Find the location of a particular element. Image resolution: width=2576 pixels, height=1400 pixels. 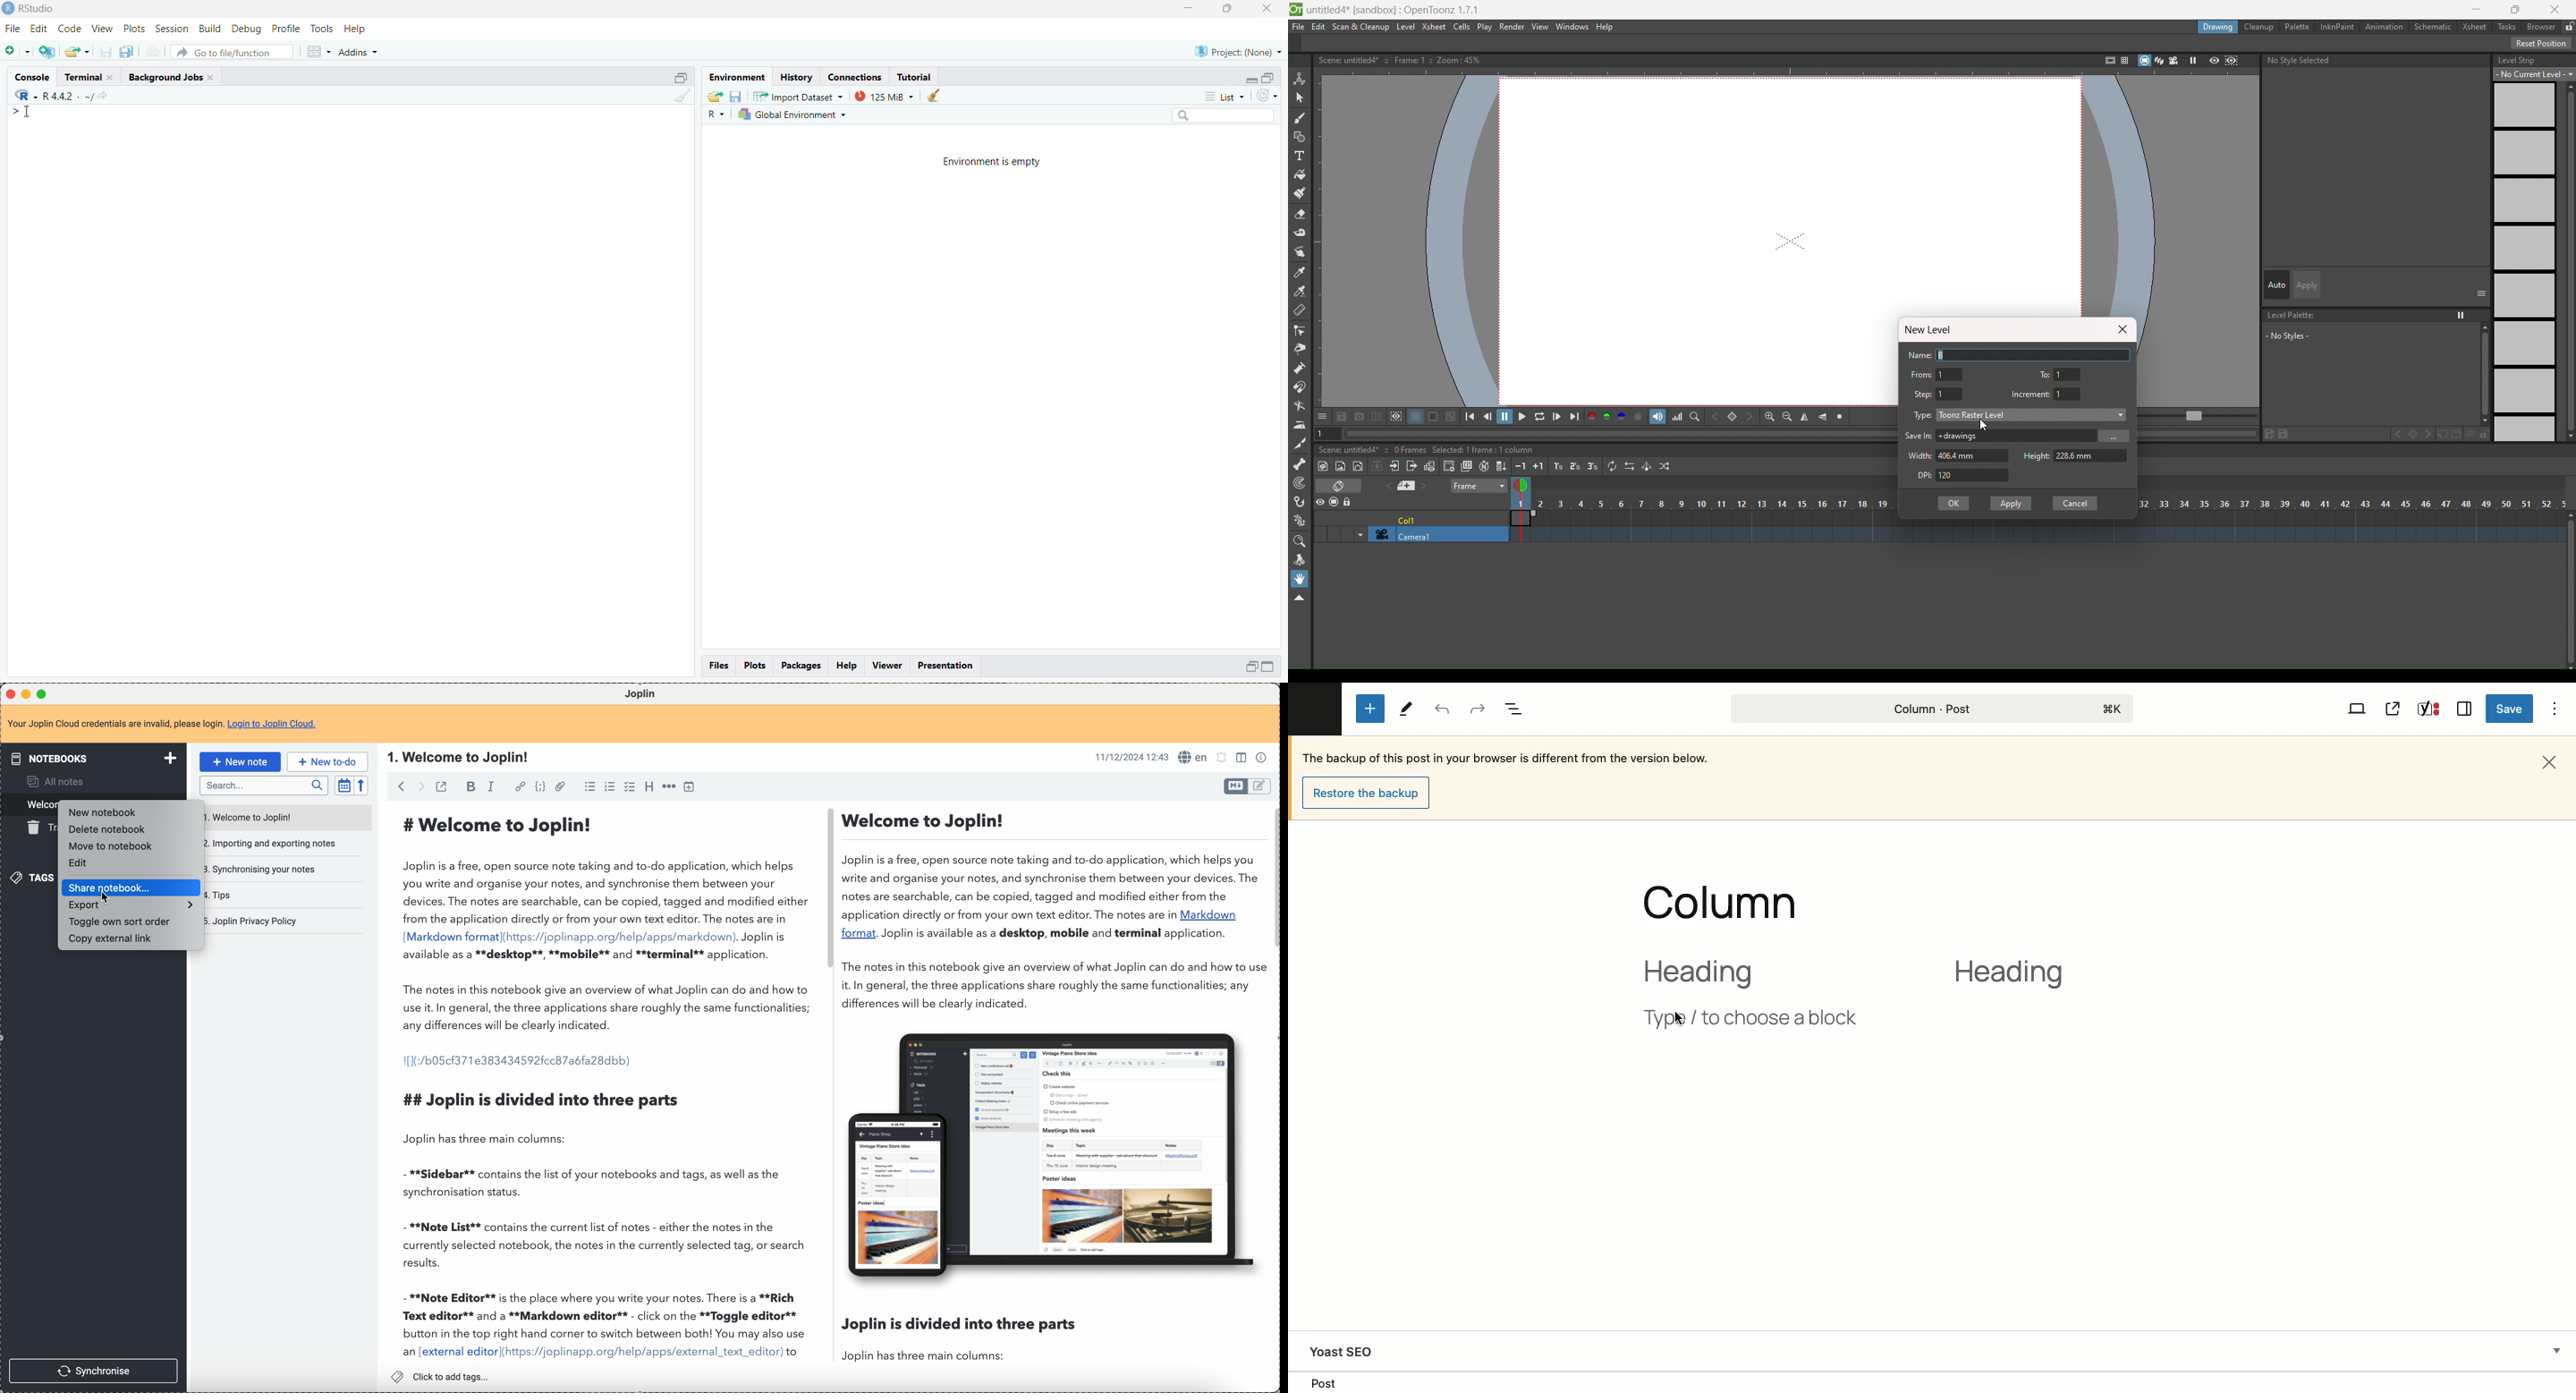

click on share notebook is located at coordinates (132, 888).